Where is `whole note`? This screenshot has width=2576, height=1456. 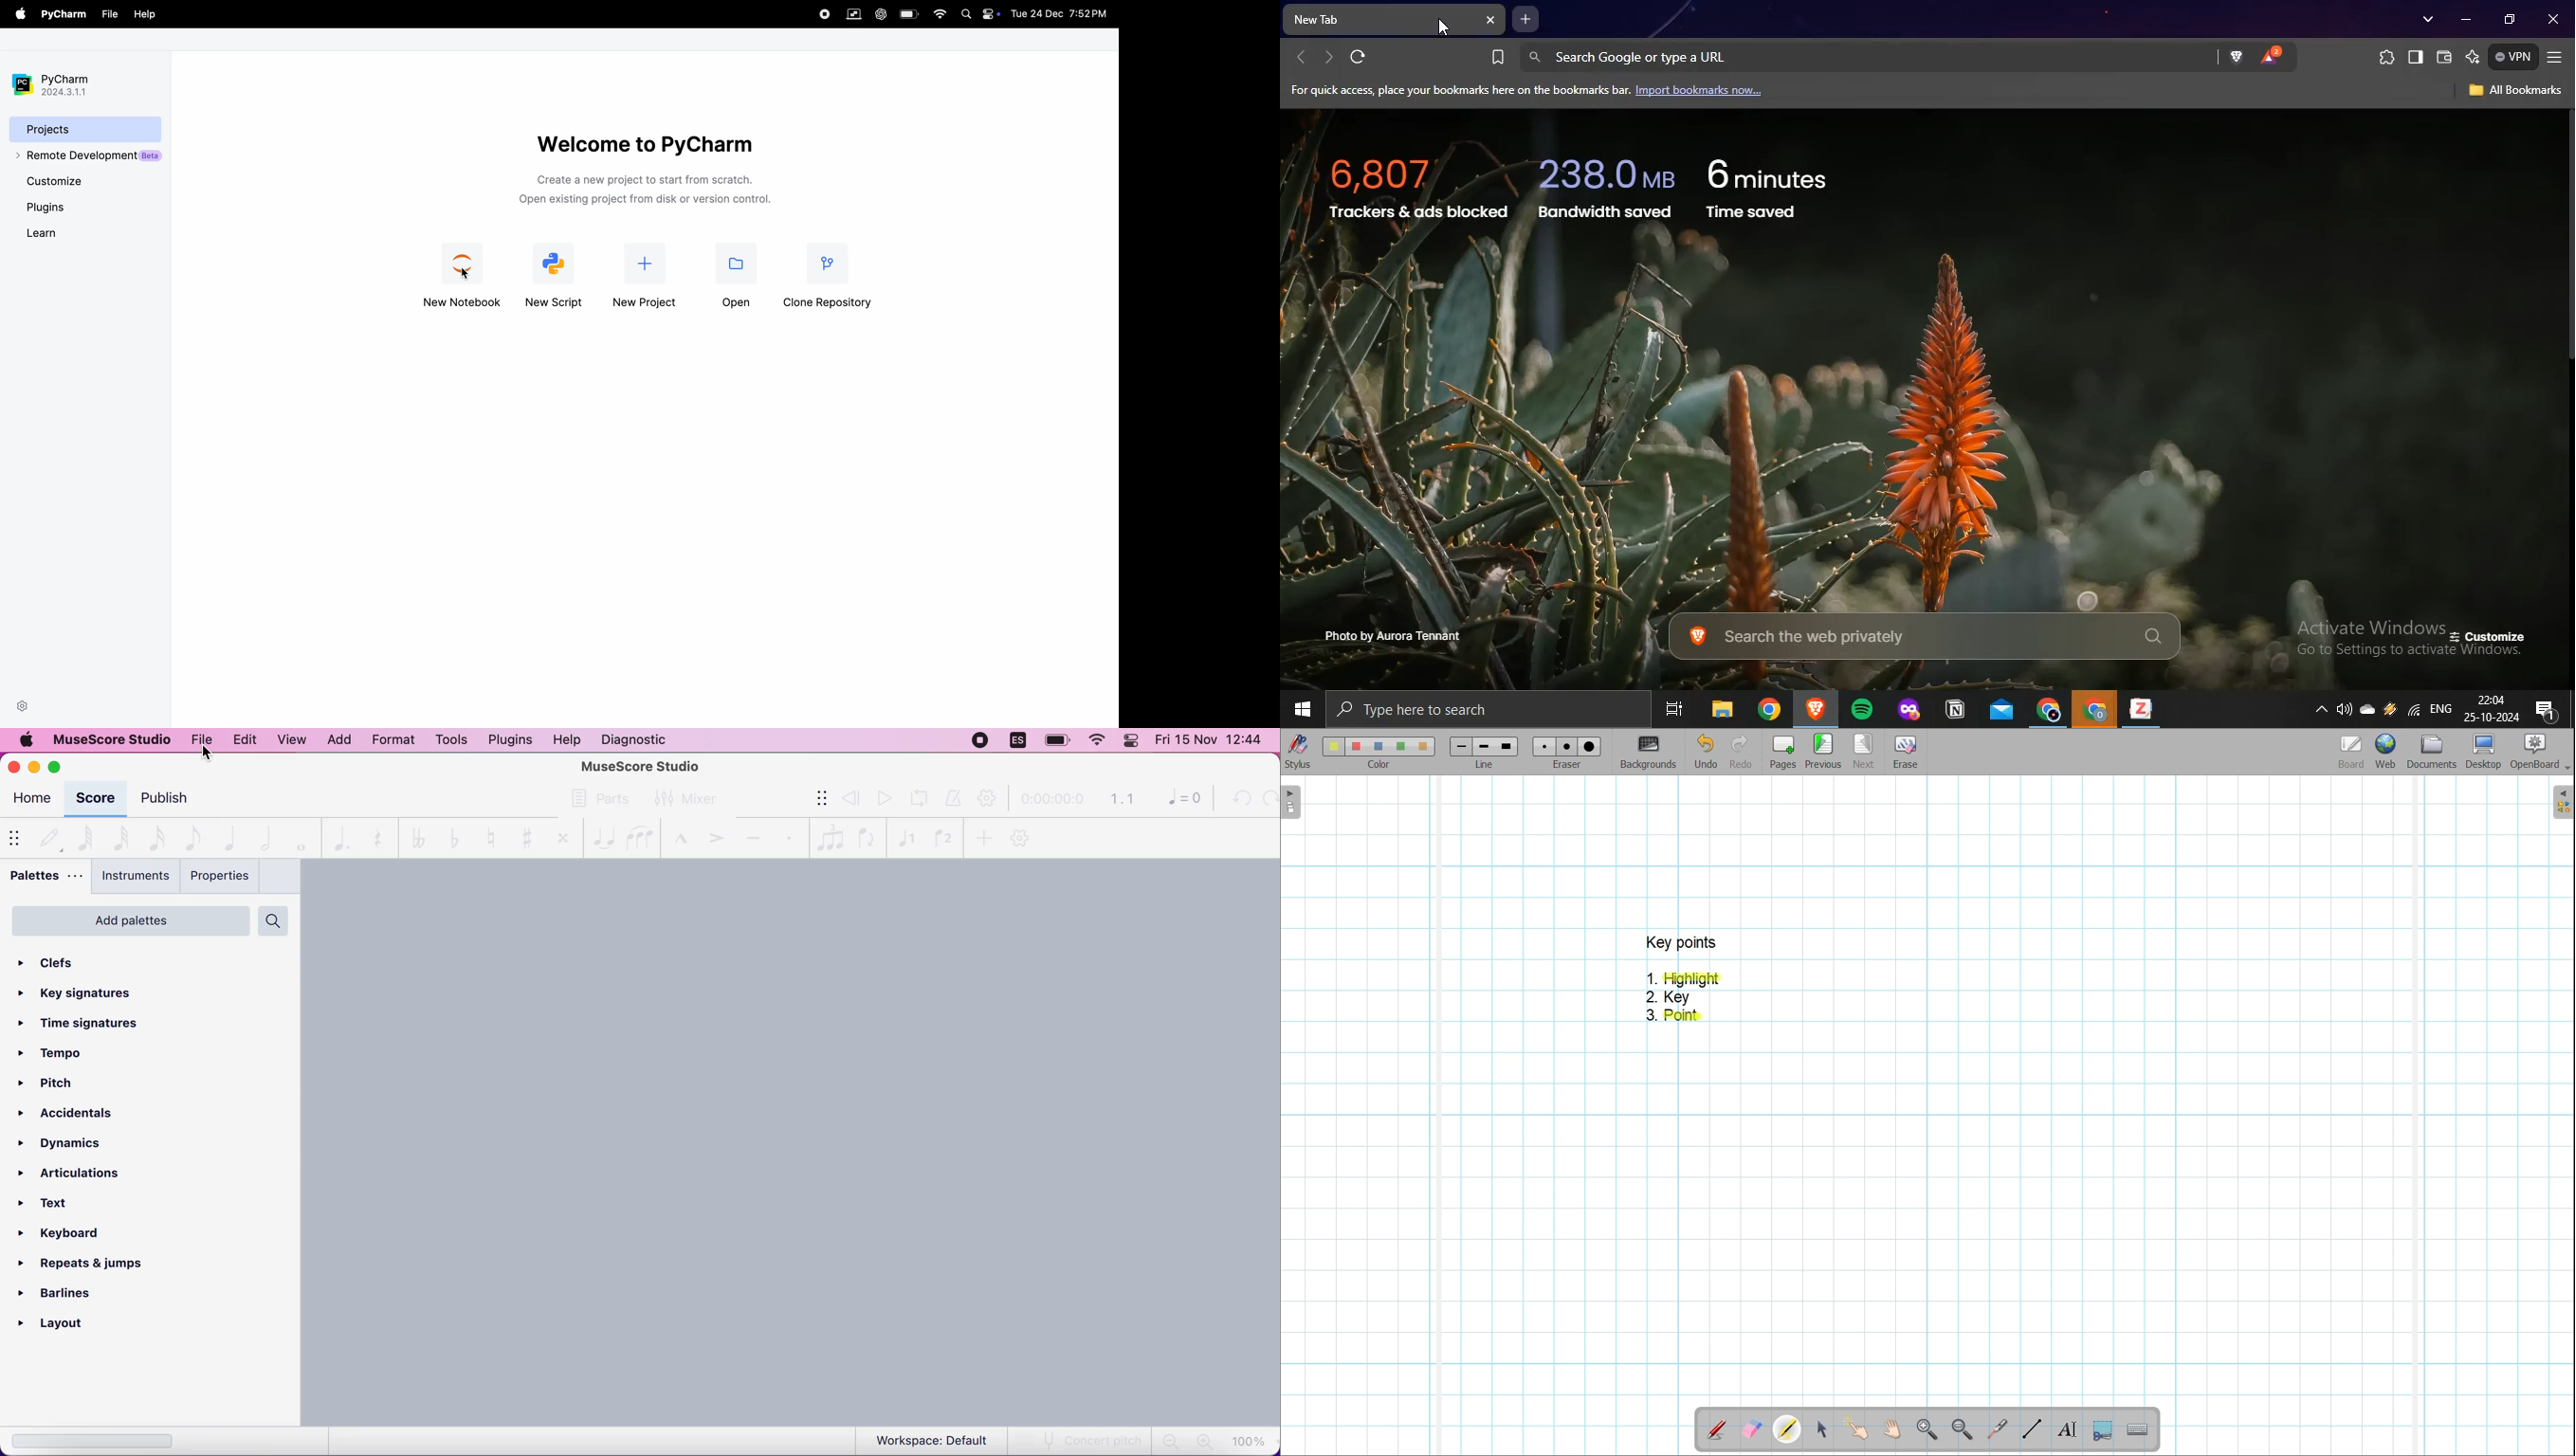 whole note is located at coordinates (298, 837).